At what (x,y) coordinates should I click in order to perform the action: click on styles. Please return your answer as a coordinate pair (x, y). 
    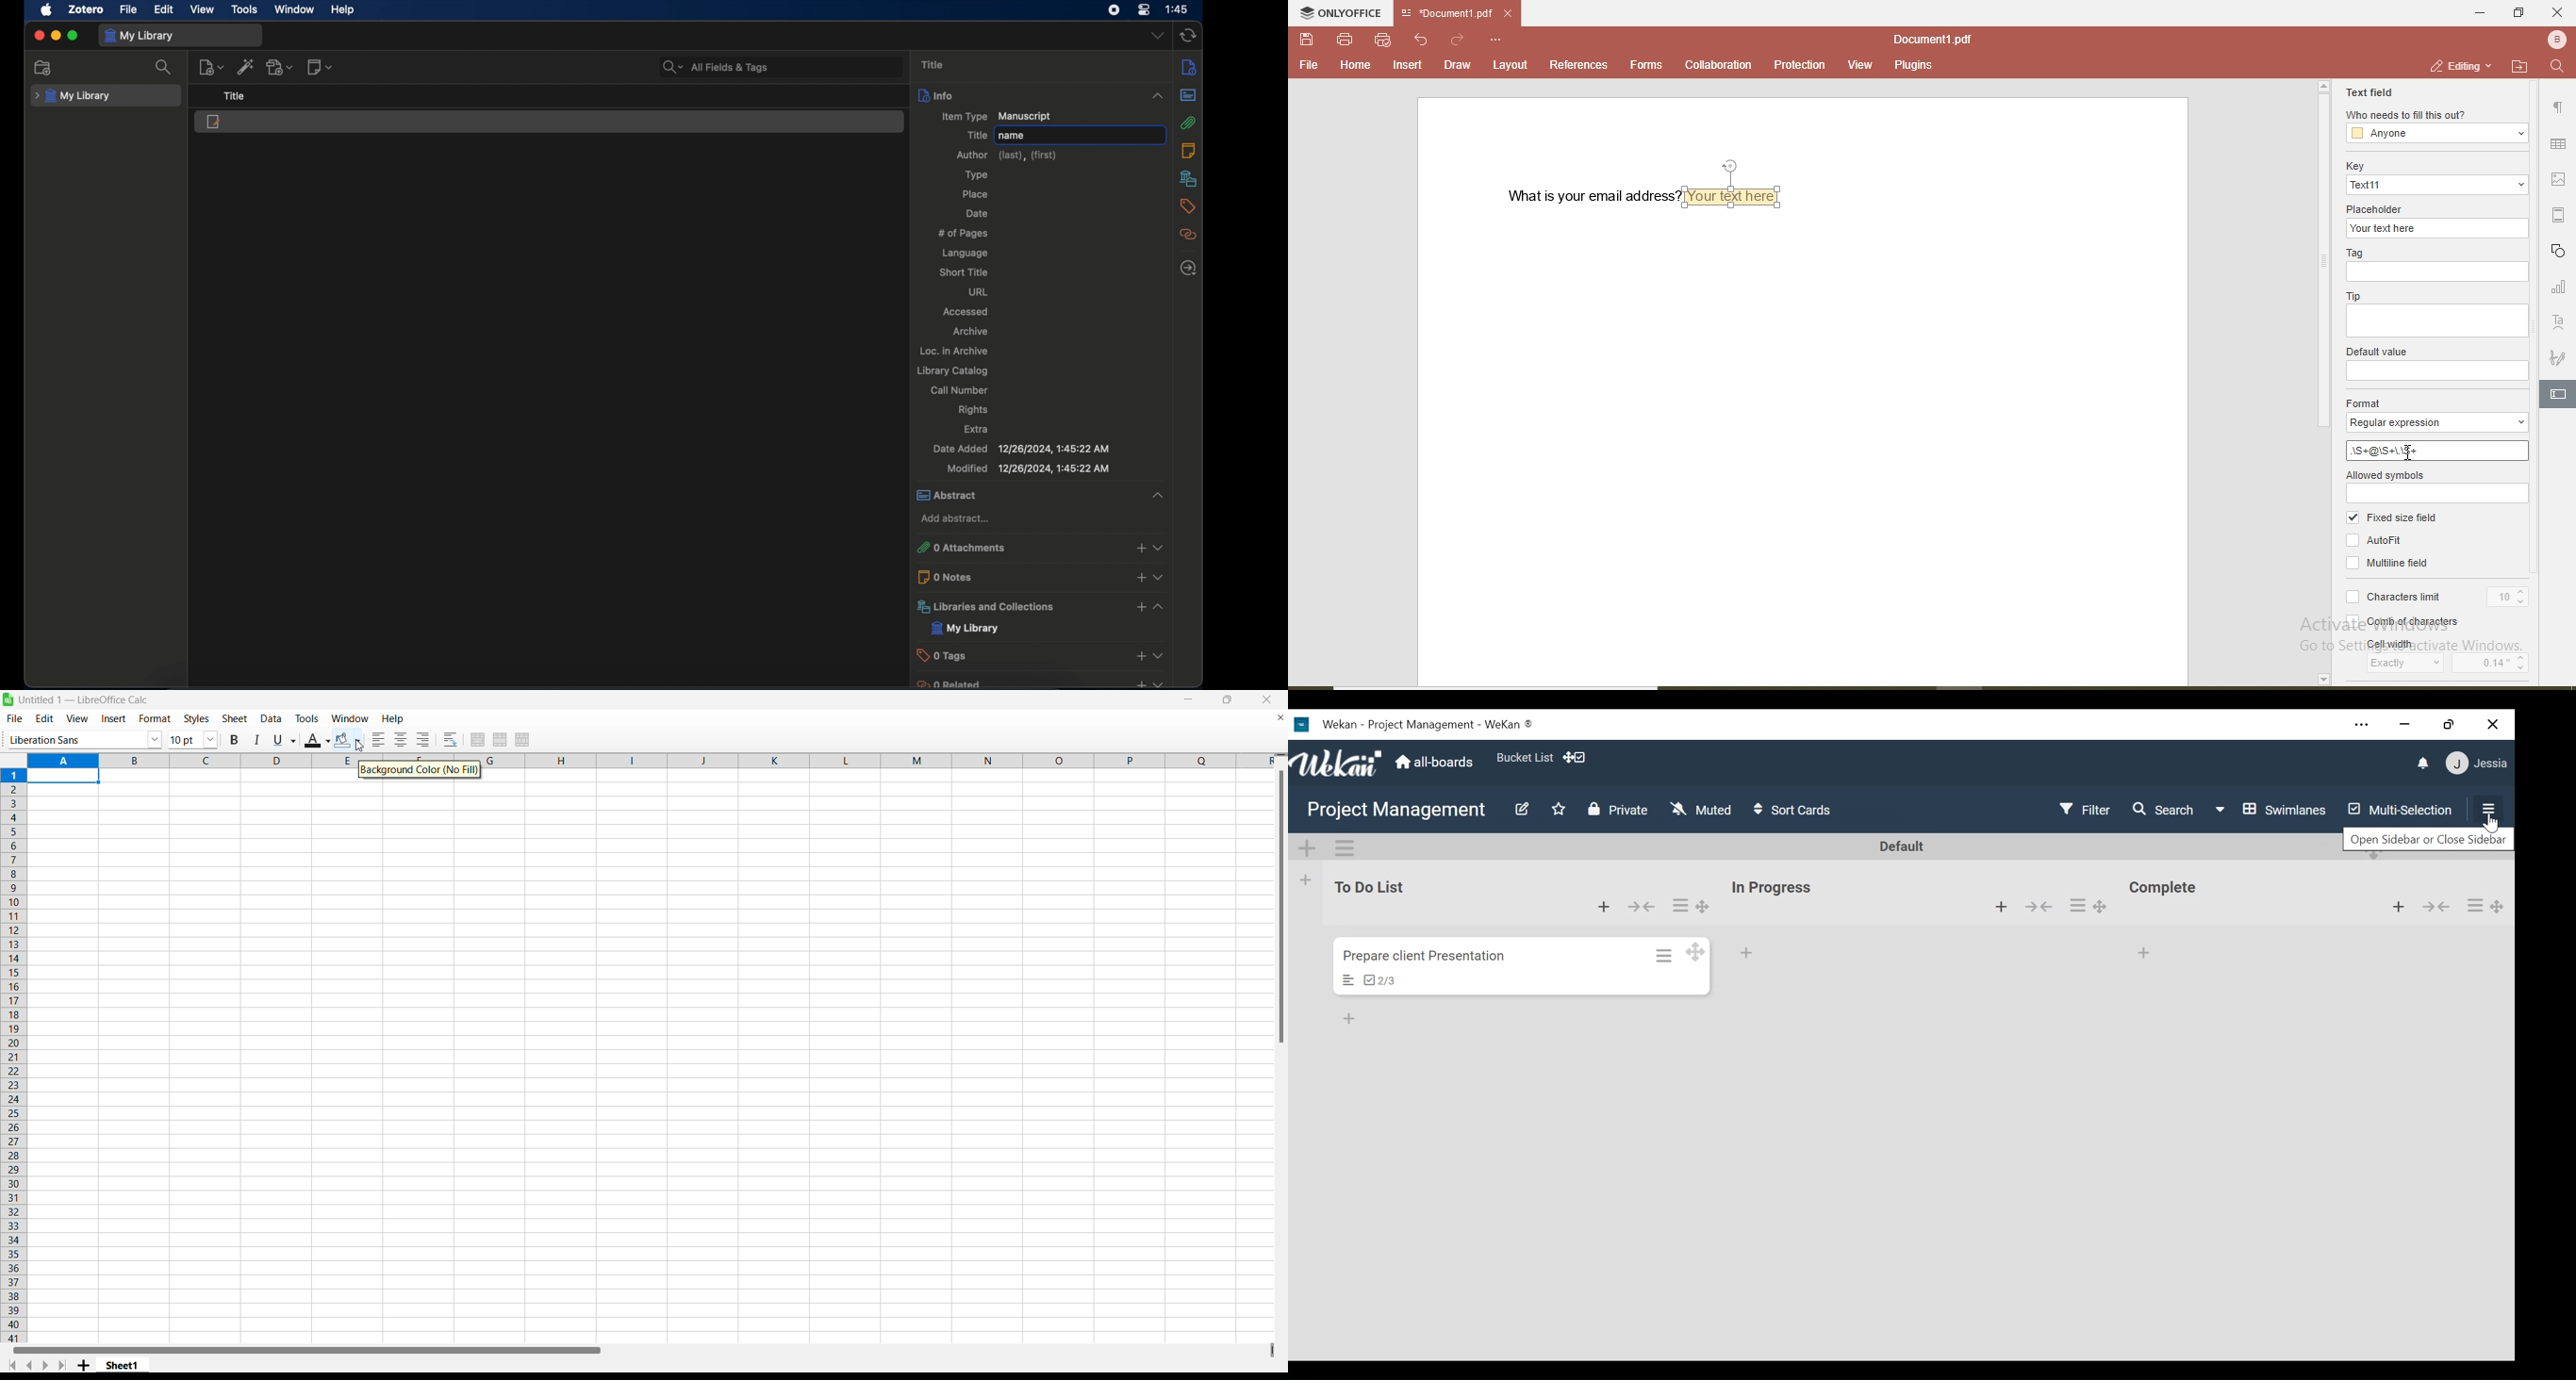
    Looking at the image, I should click on (195, 718).